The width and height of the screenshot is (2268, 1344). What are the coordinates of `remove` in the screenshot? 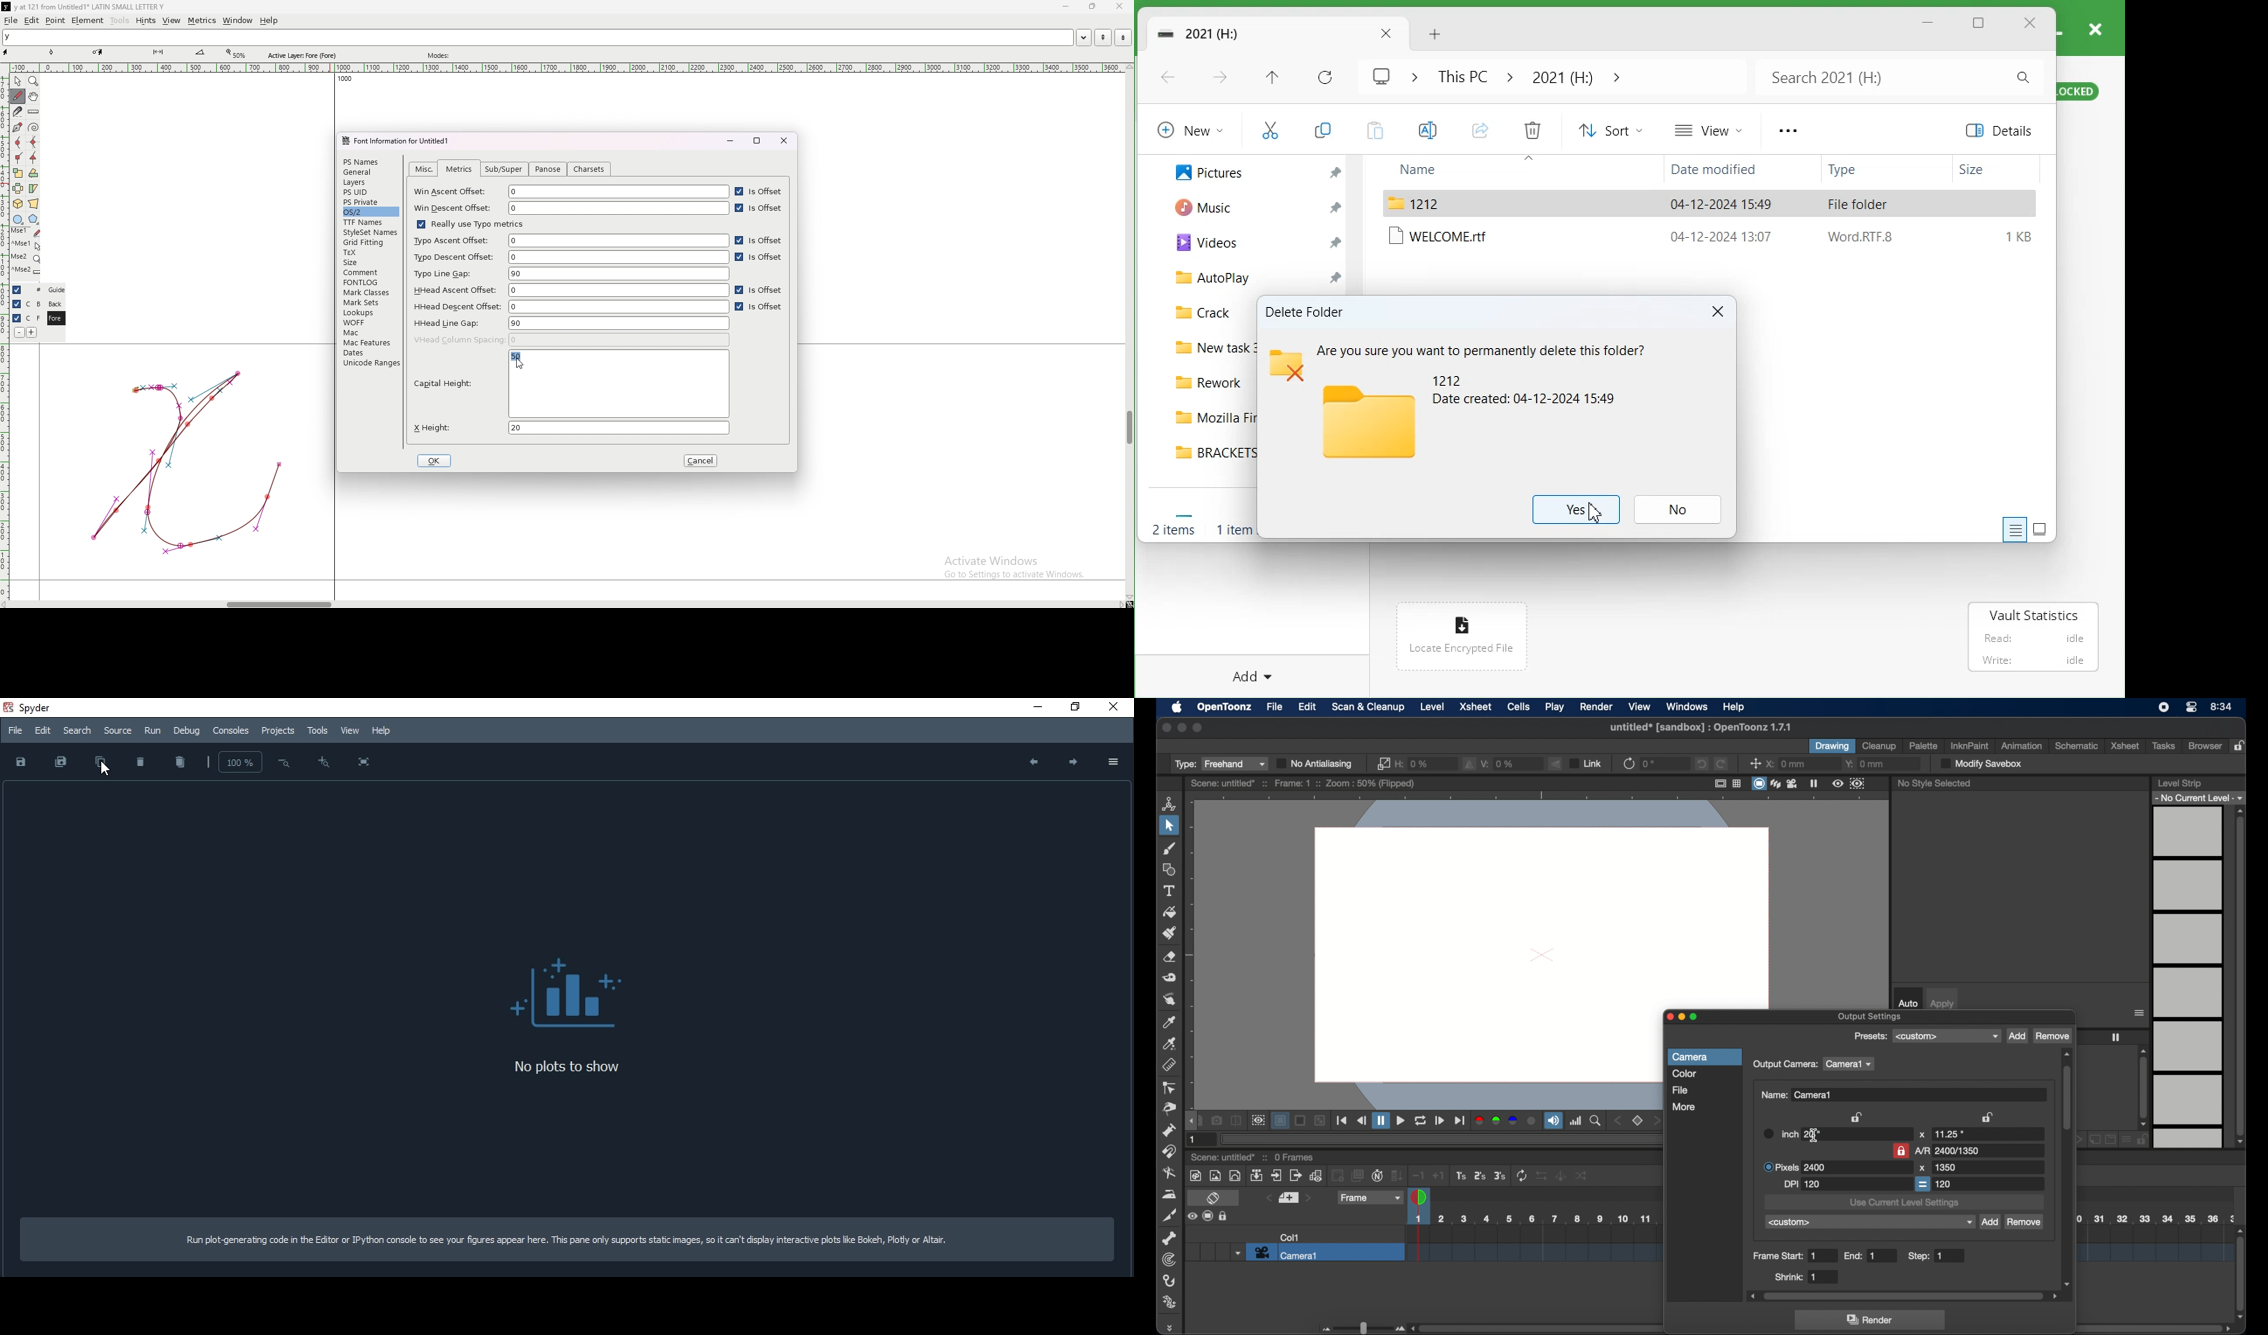 It's located at (2025, 1224).